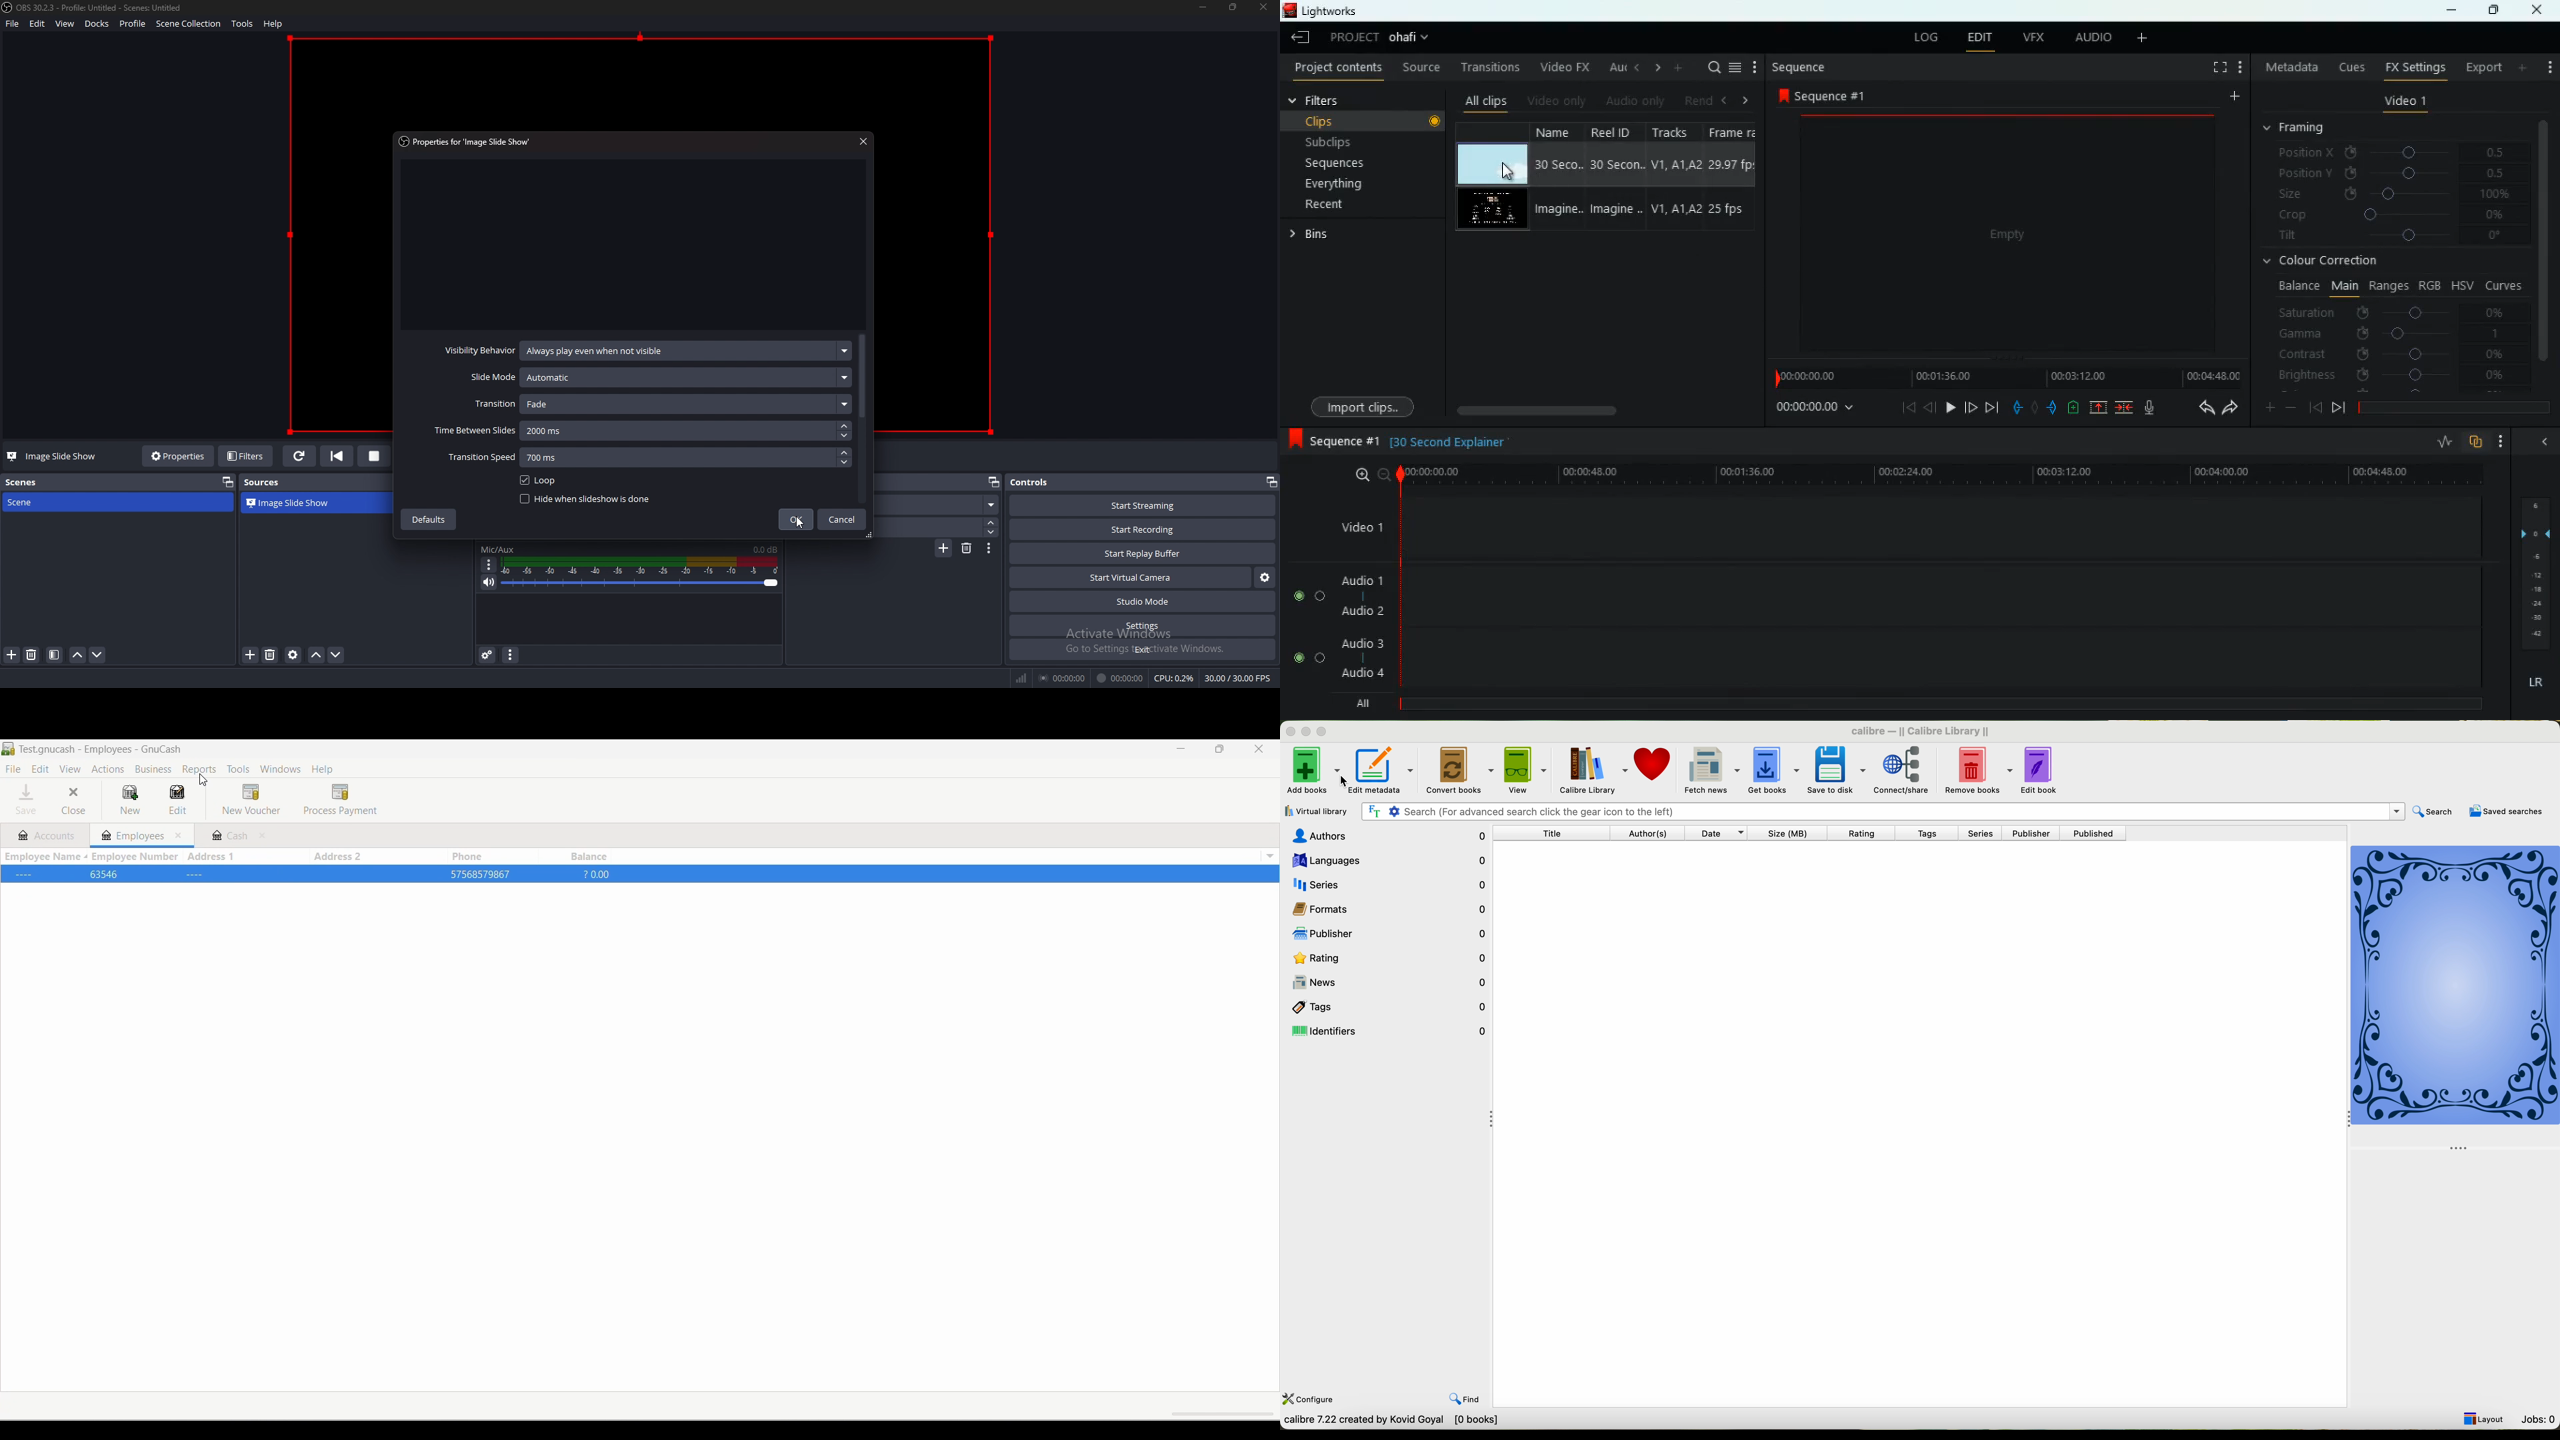  What do you see at coordinates (1930, 37) in the screenshot?
I see `log` at bounding box center [1930, 37].